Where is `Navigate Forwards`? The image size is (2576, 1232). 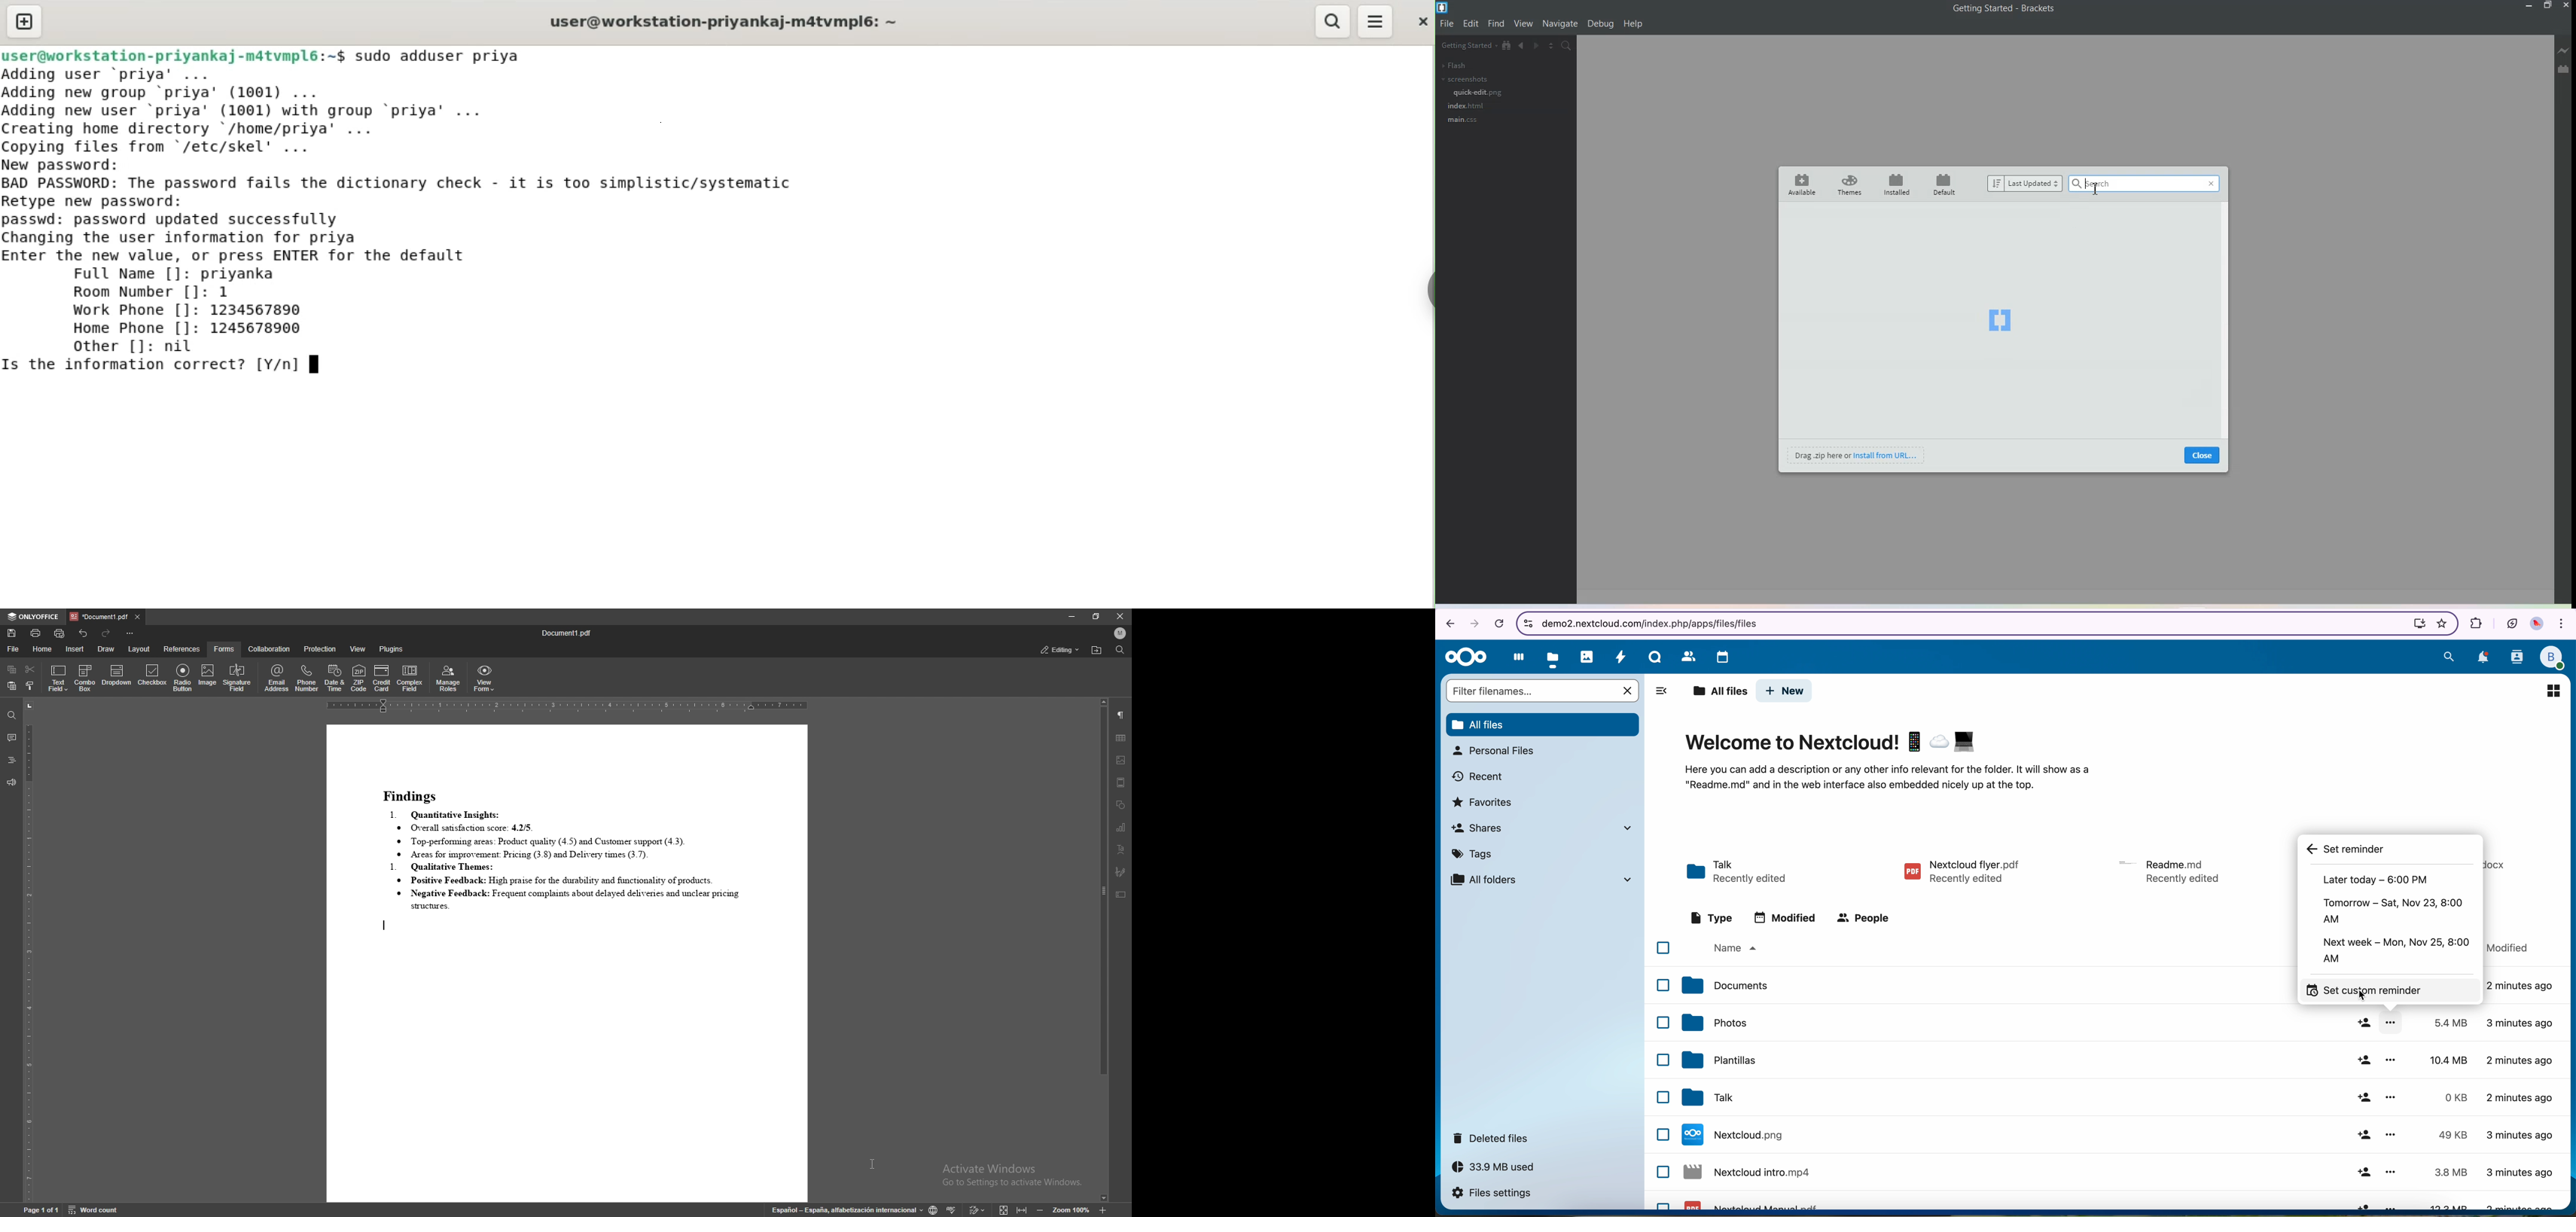
Navigate Forwards is located at coordinates (1539, 47).